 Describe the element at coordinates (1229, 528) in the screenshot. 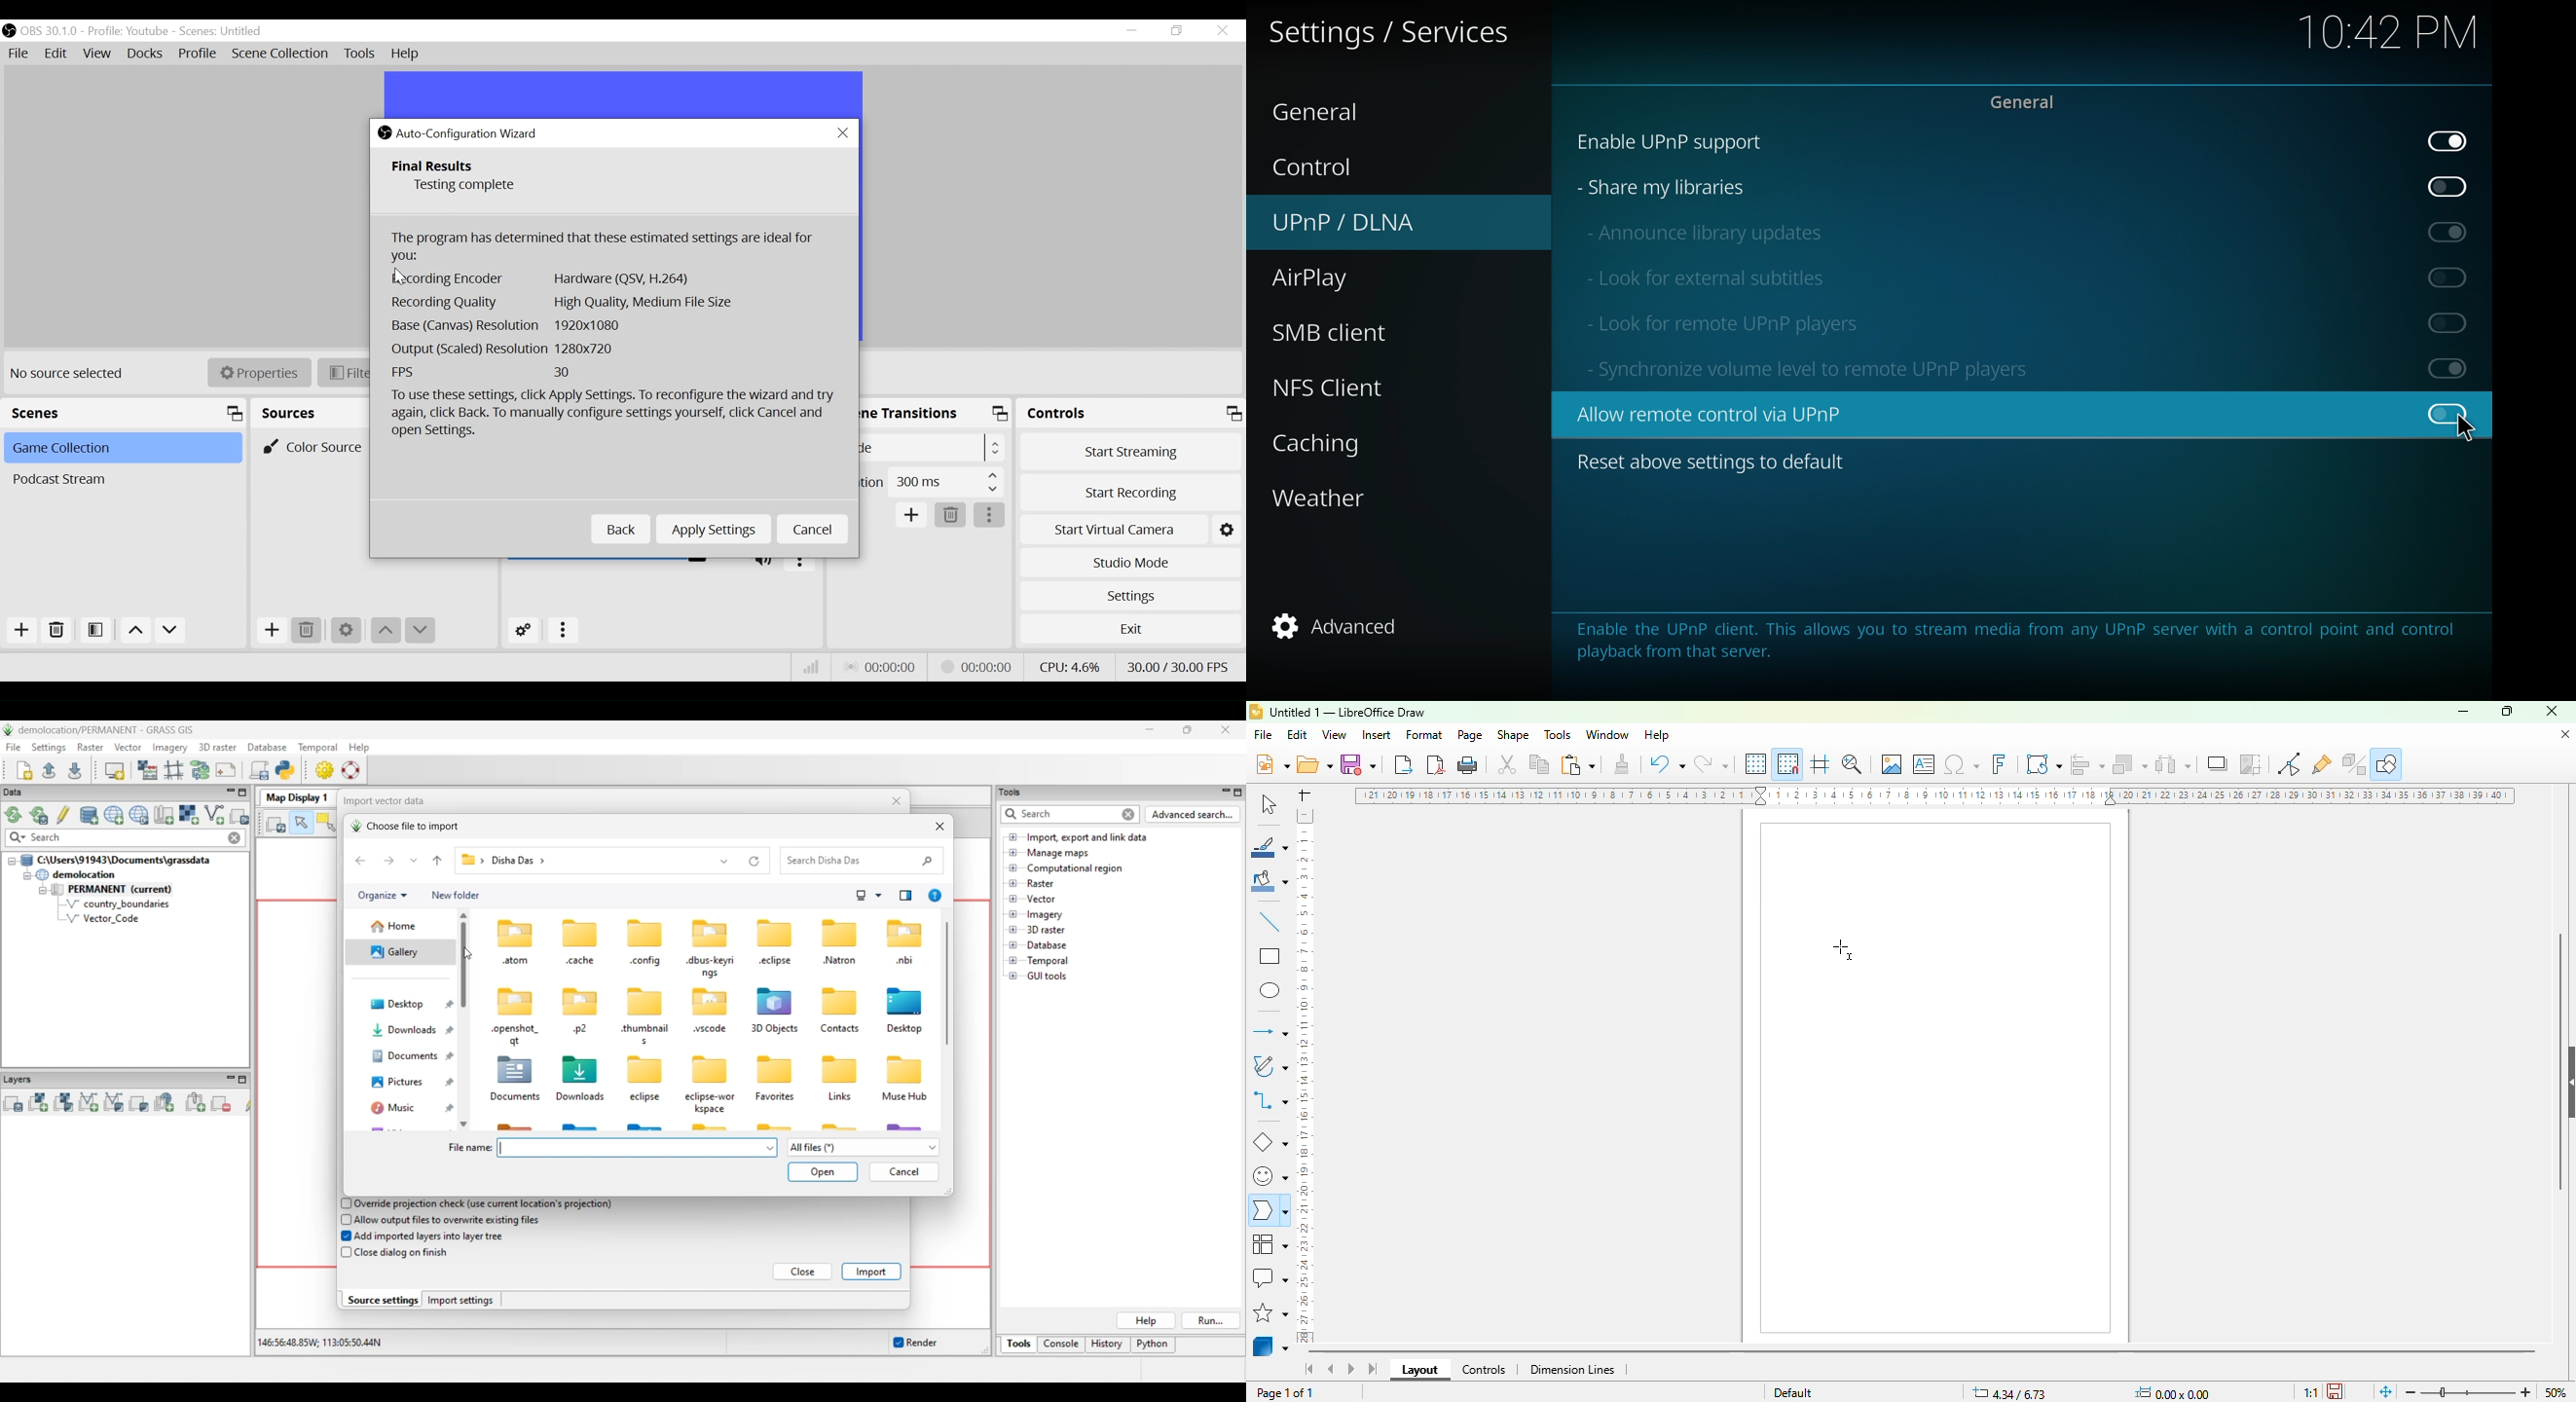

I see `settings` at that location.